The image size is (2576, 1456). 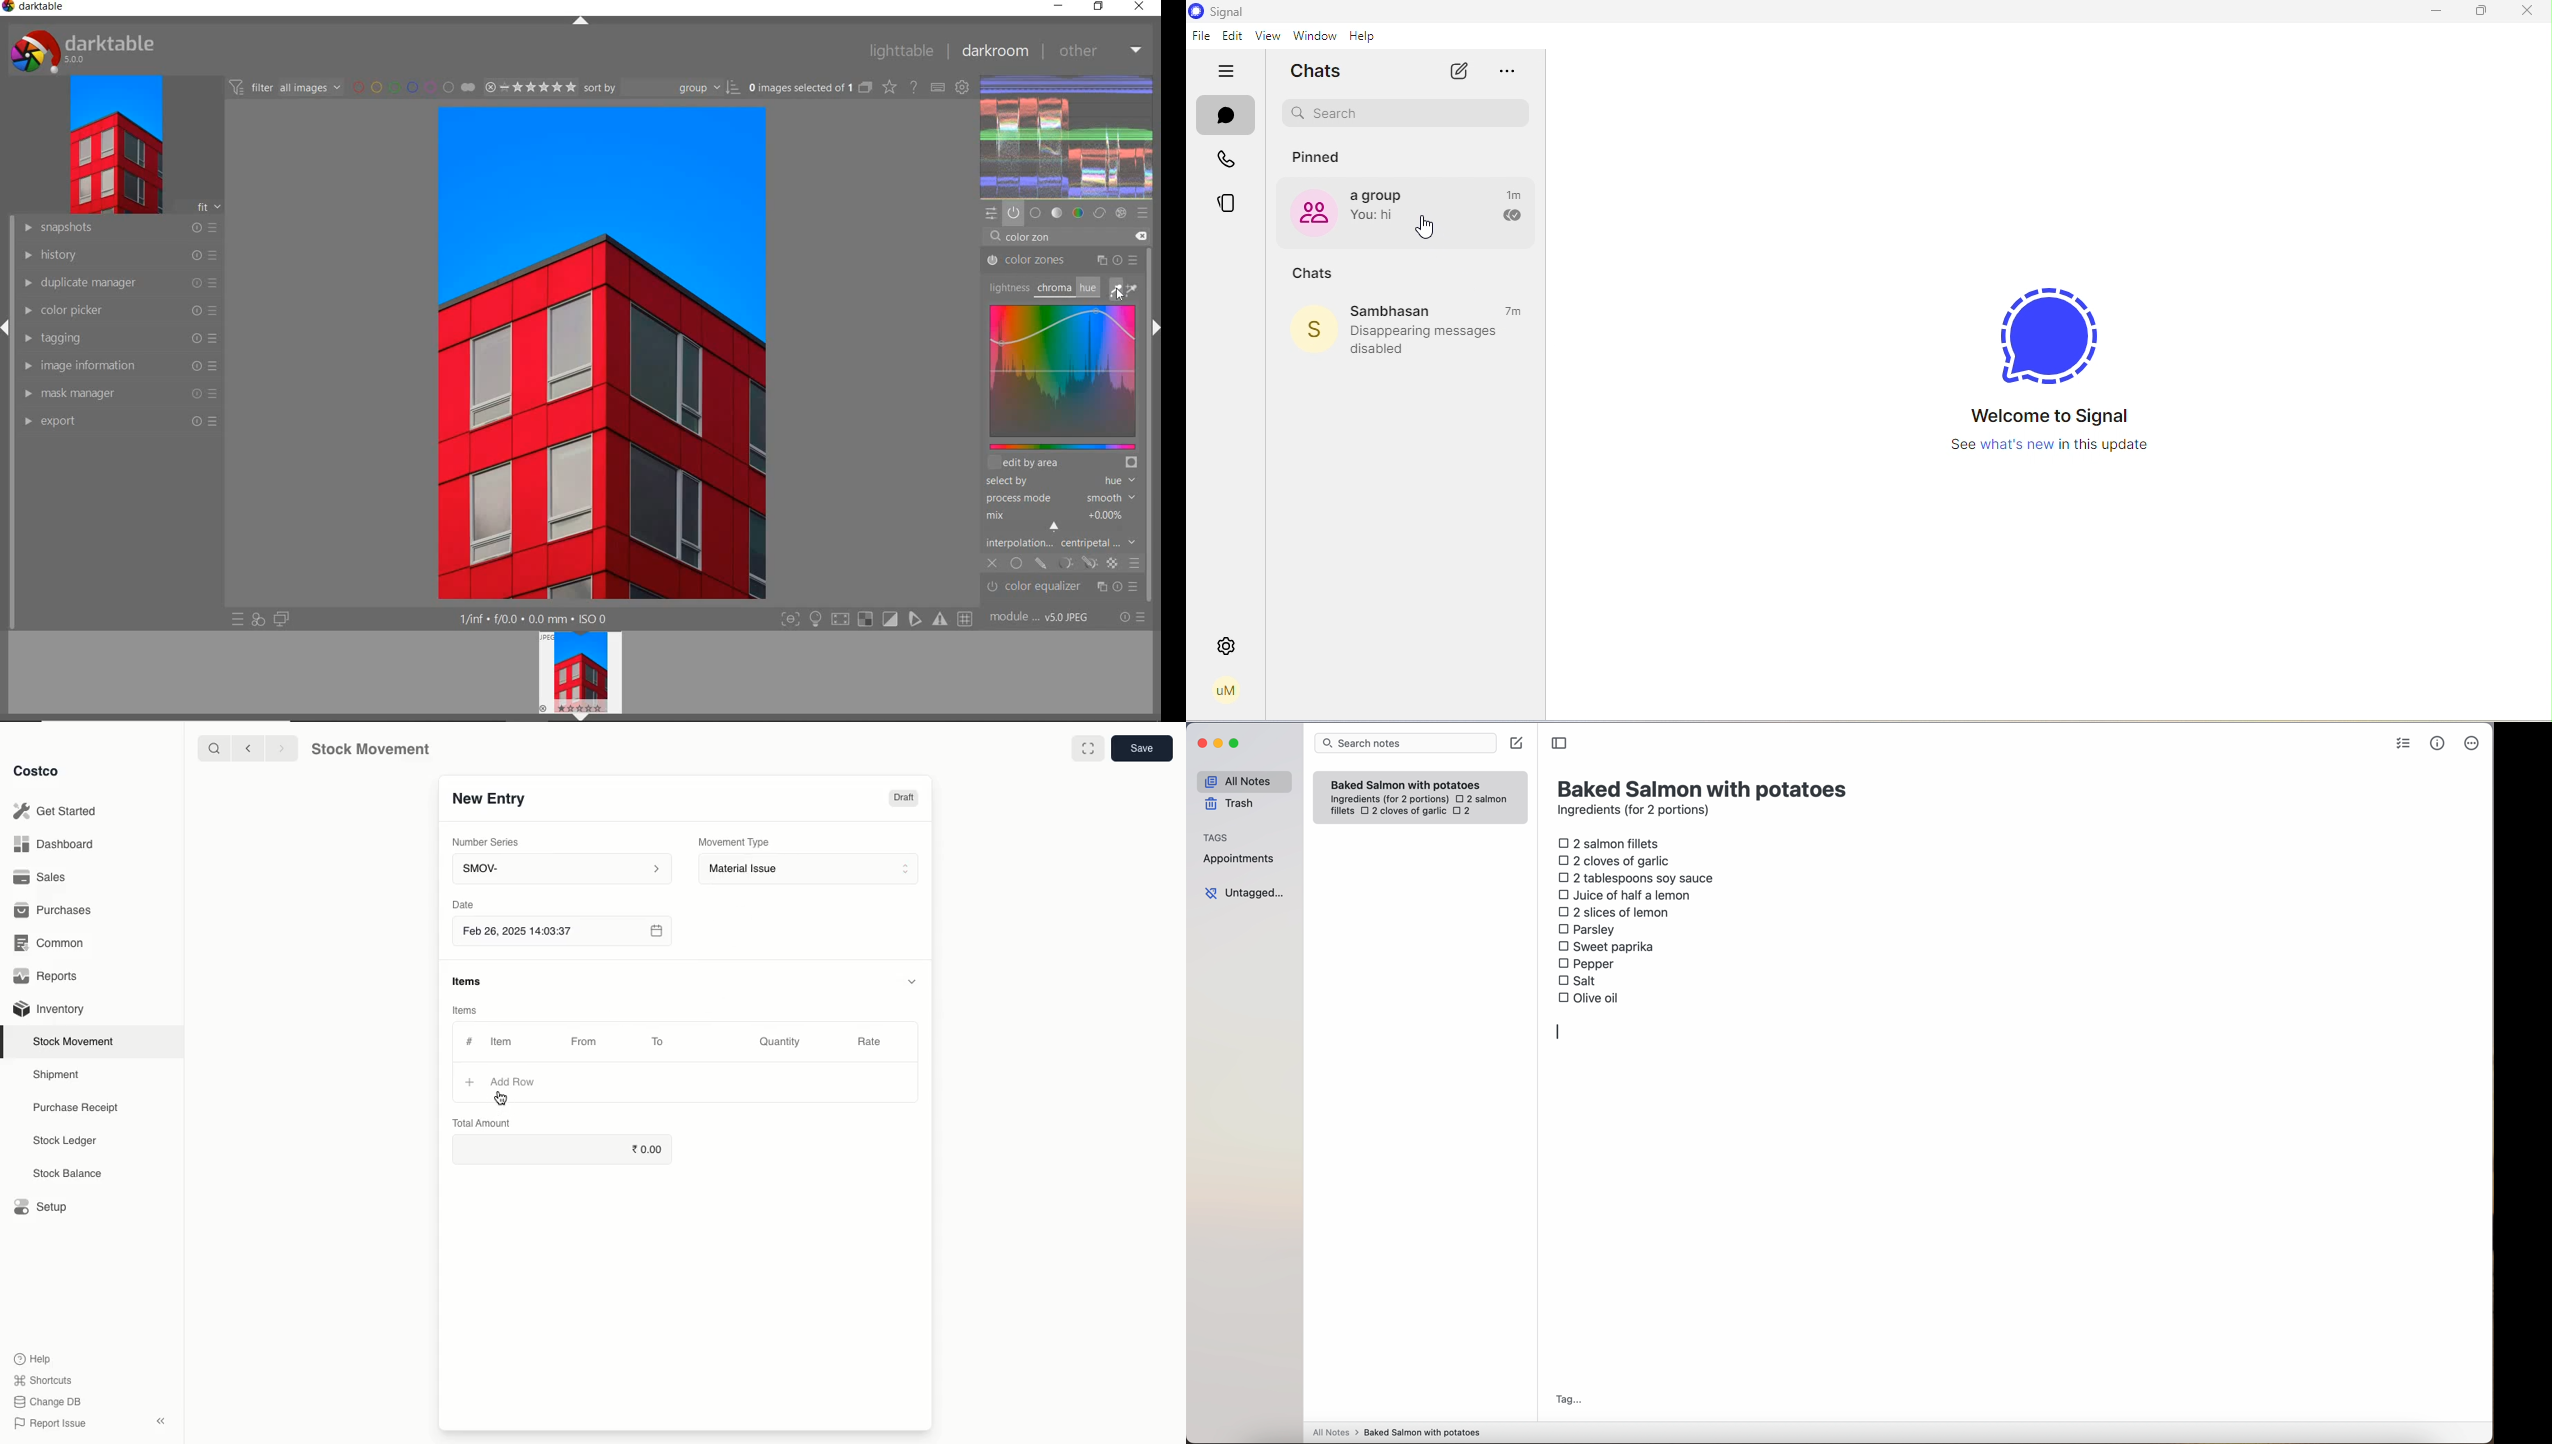 I want to click on CHROMA, so click(x=1054, y=289).